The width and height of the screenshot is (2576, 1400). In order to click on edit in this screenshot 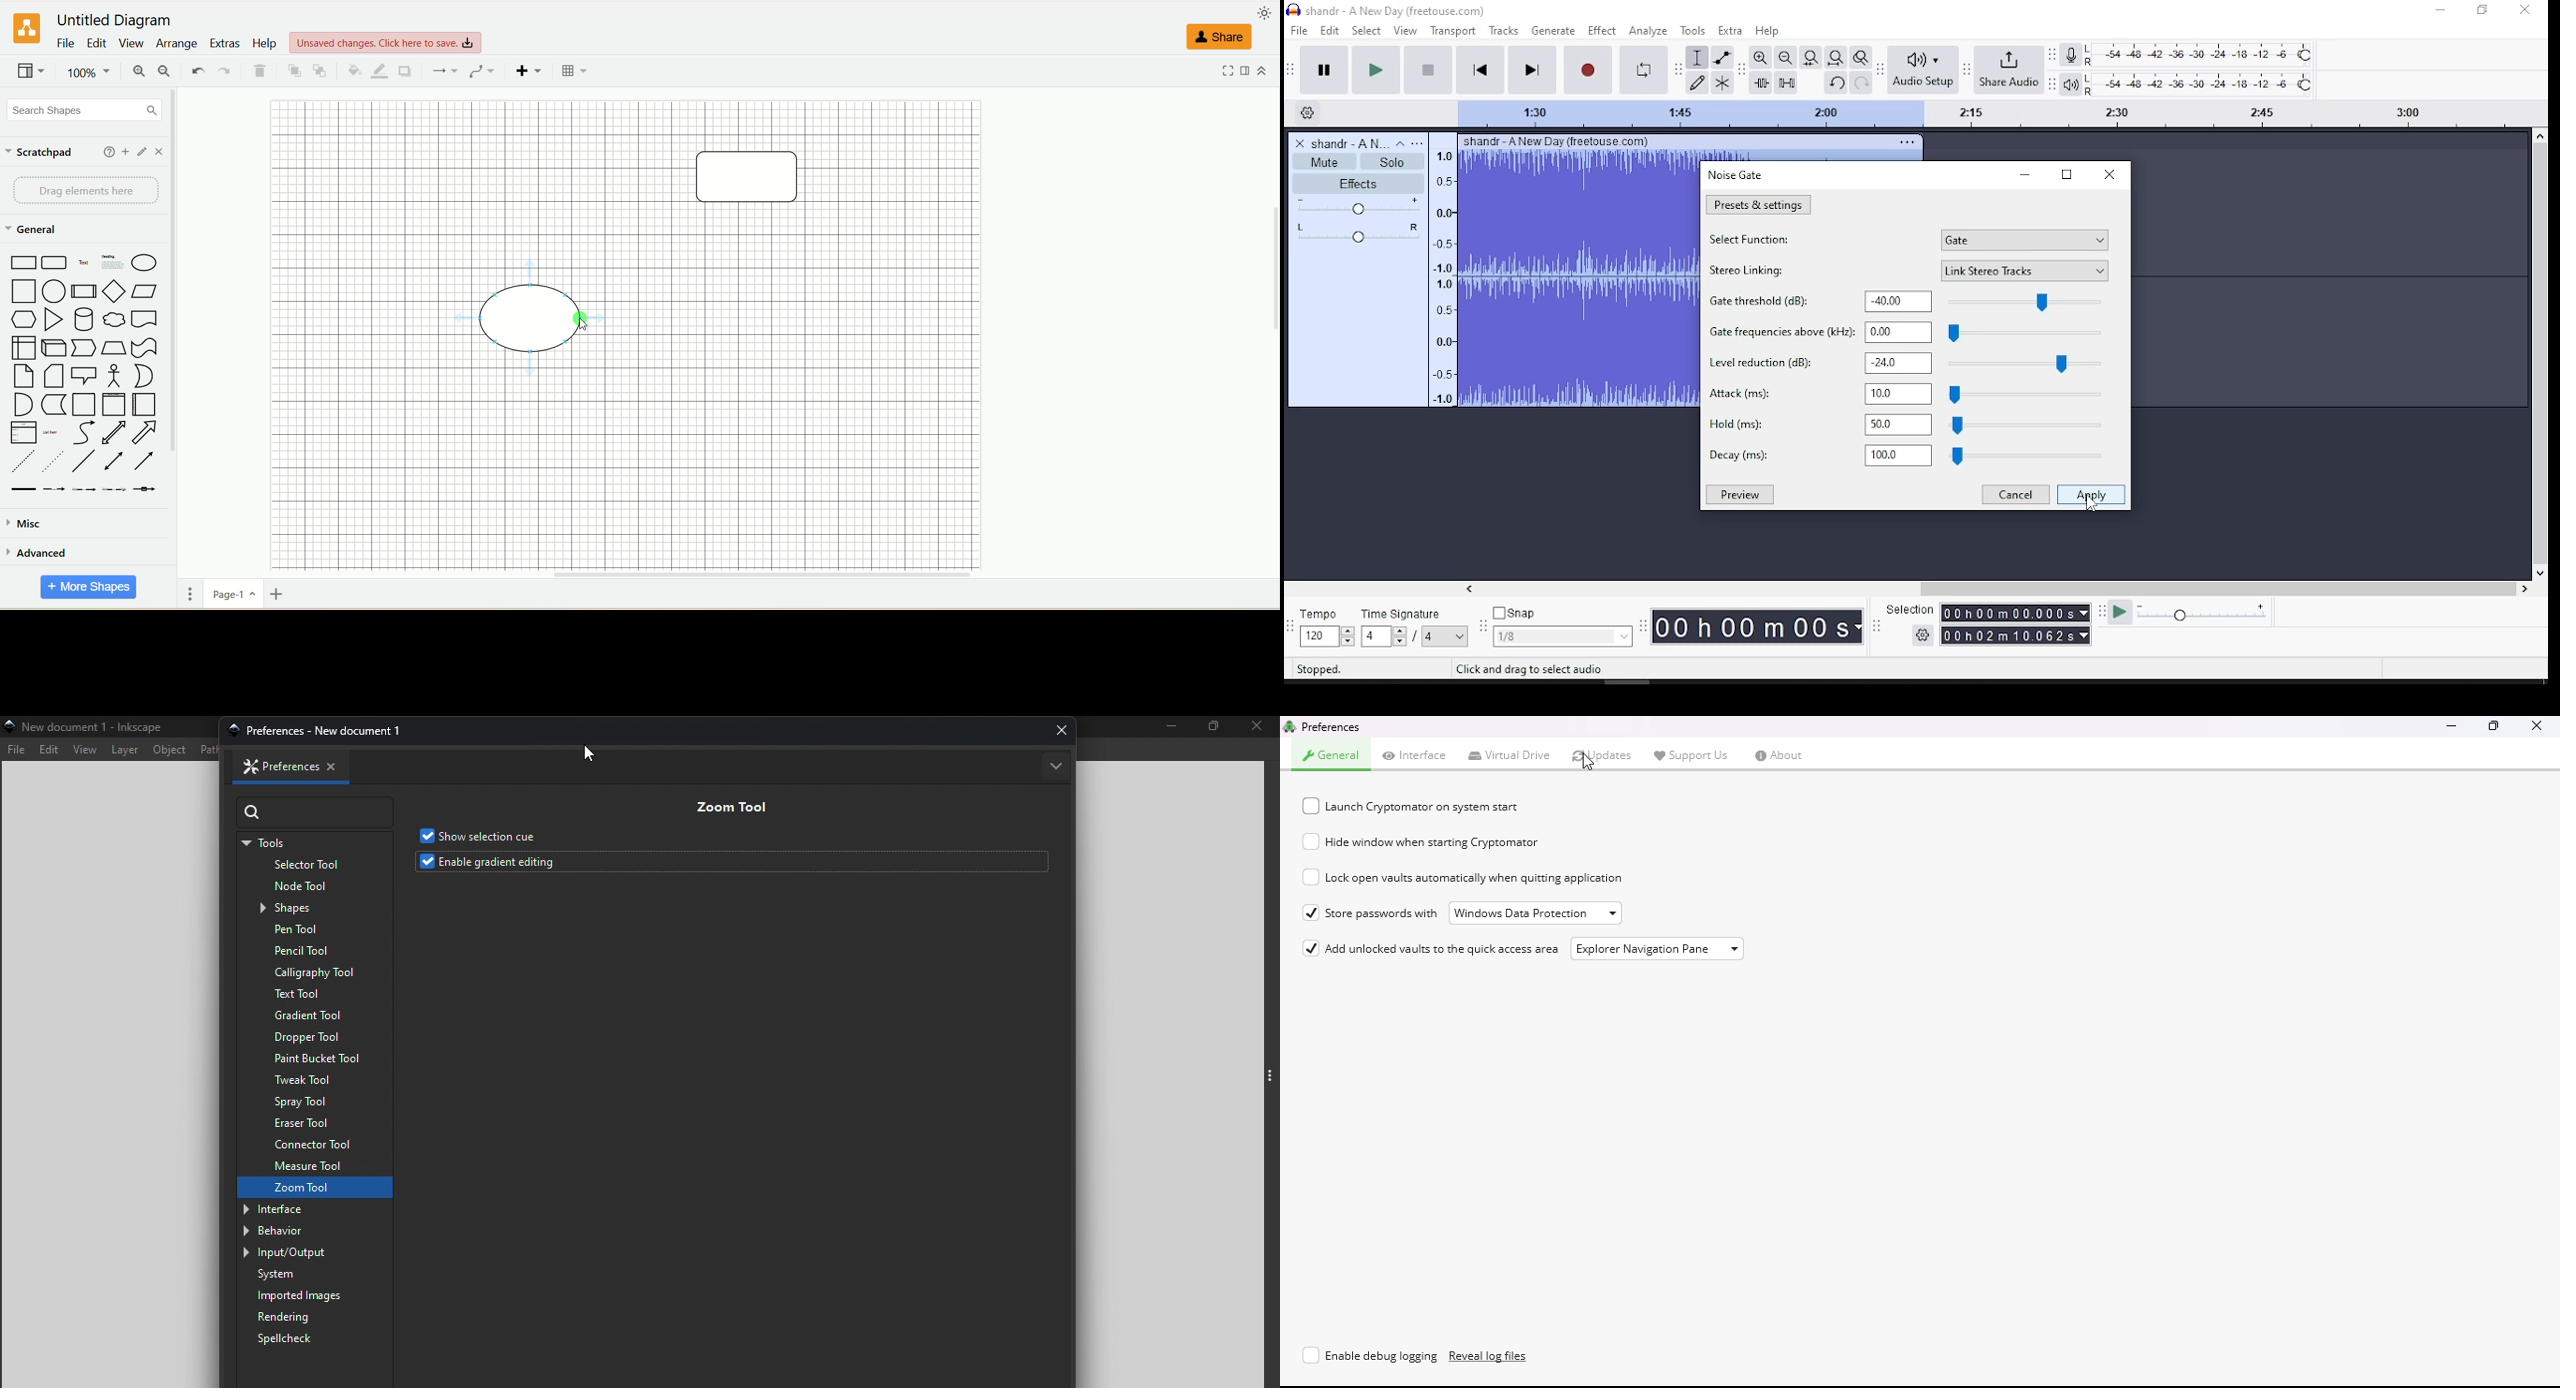, I will do `click(98, 45)`.